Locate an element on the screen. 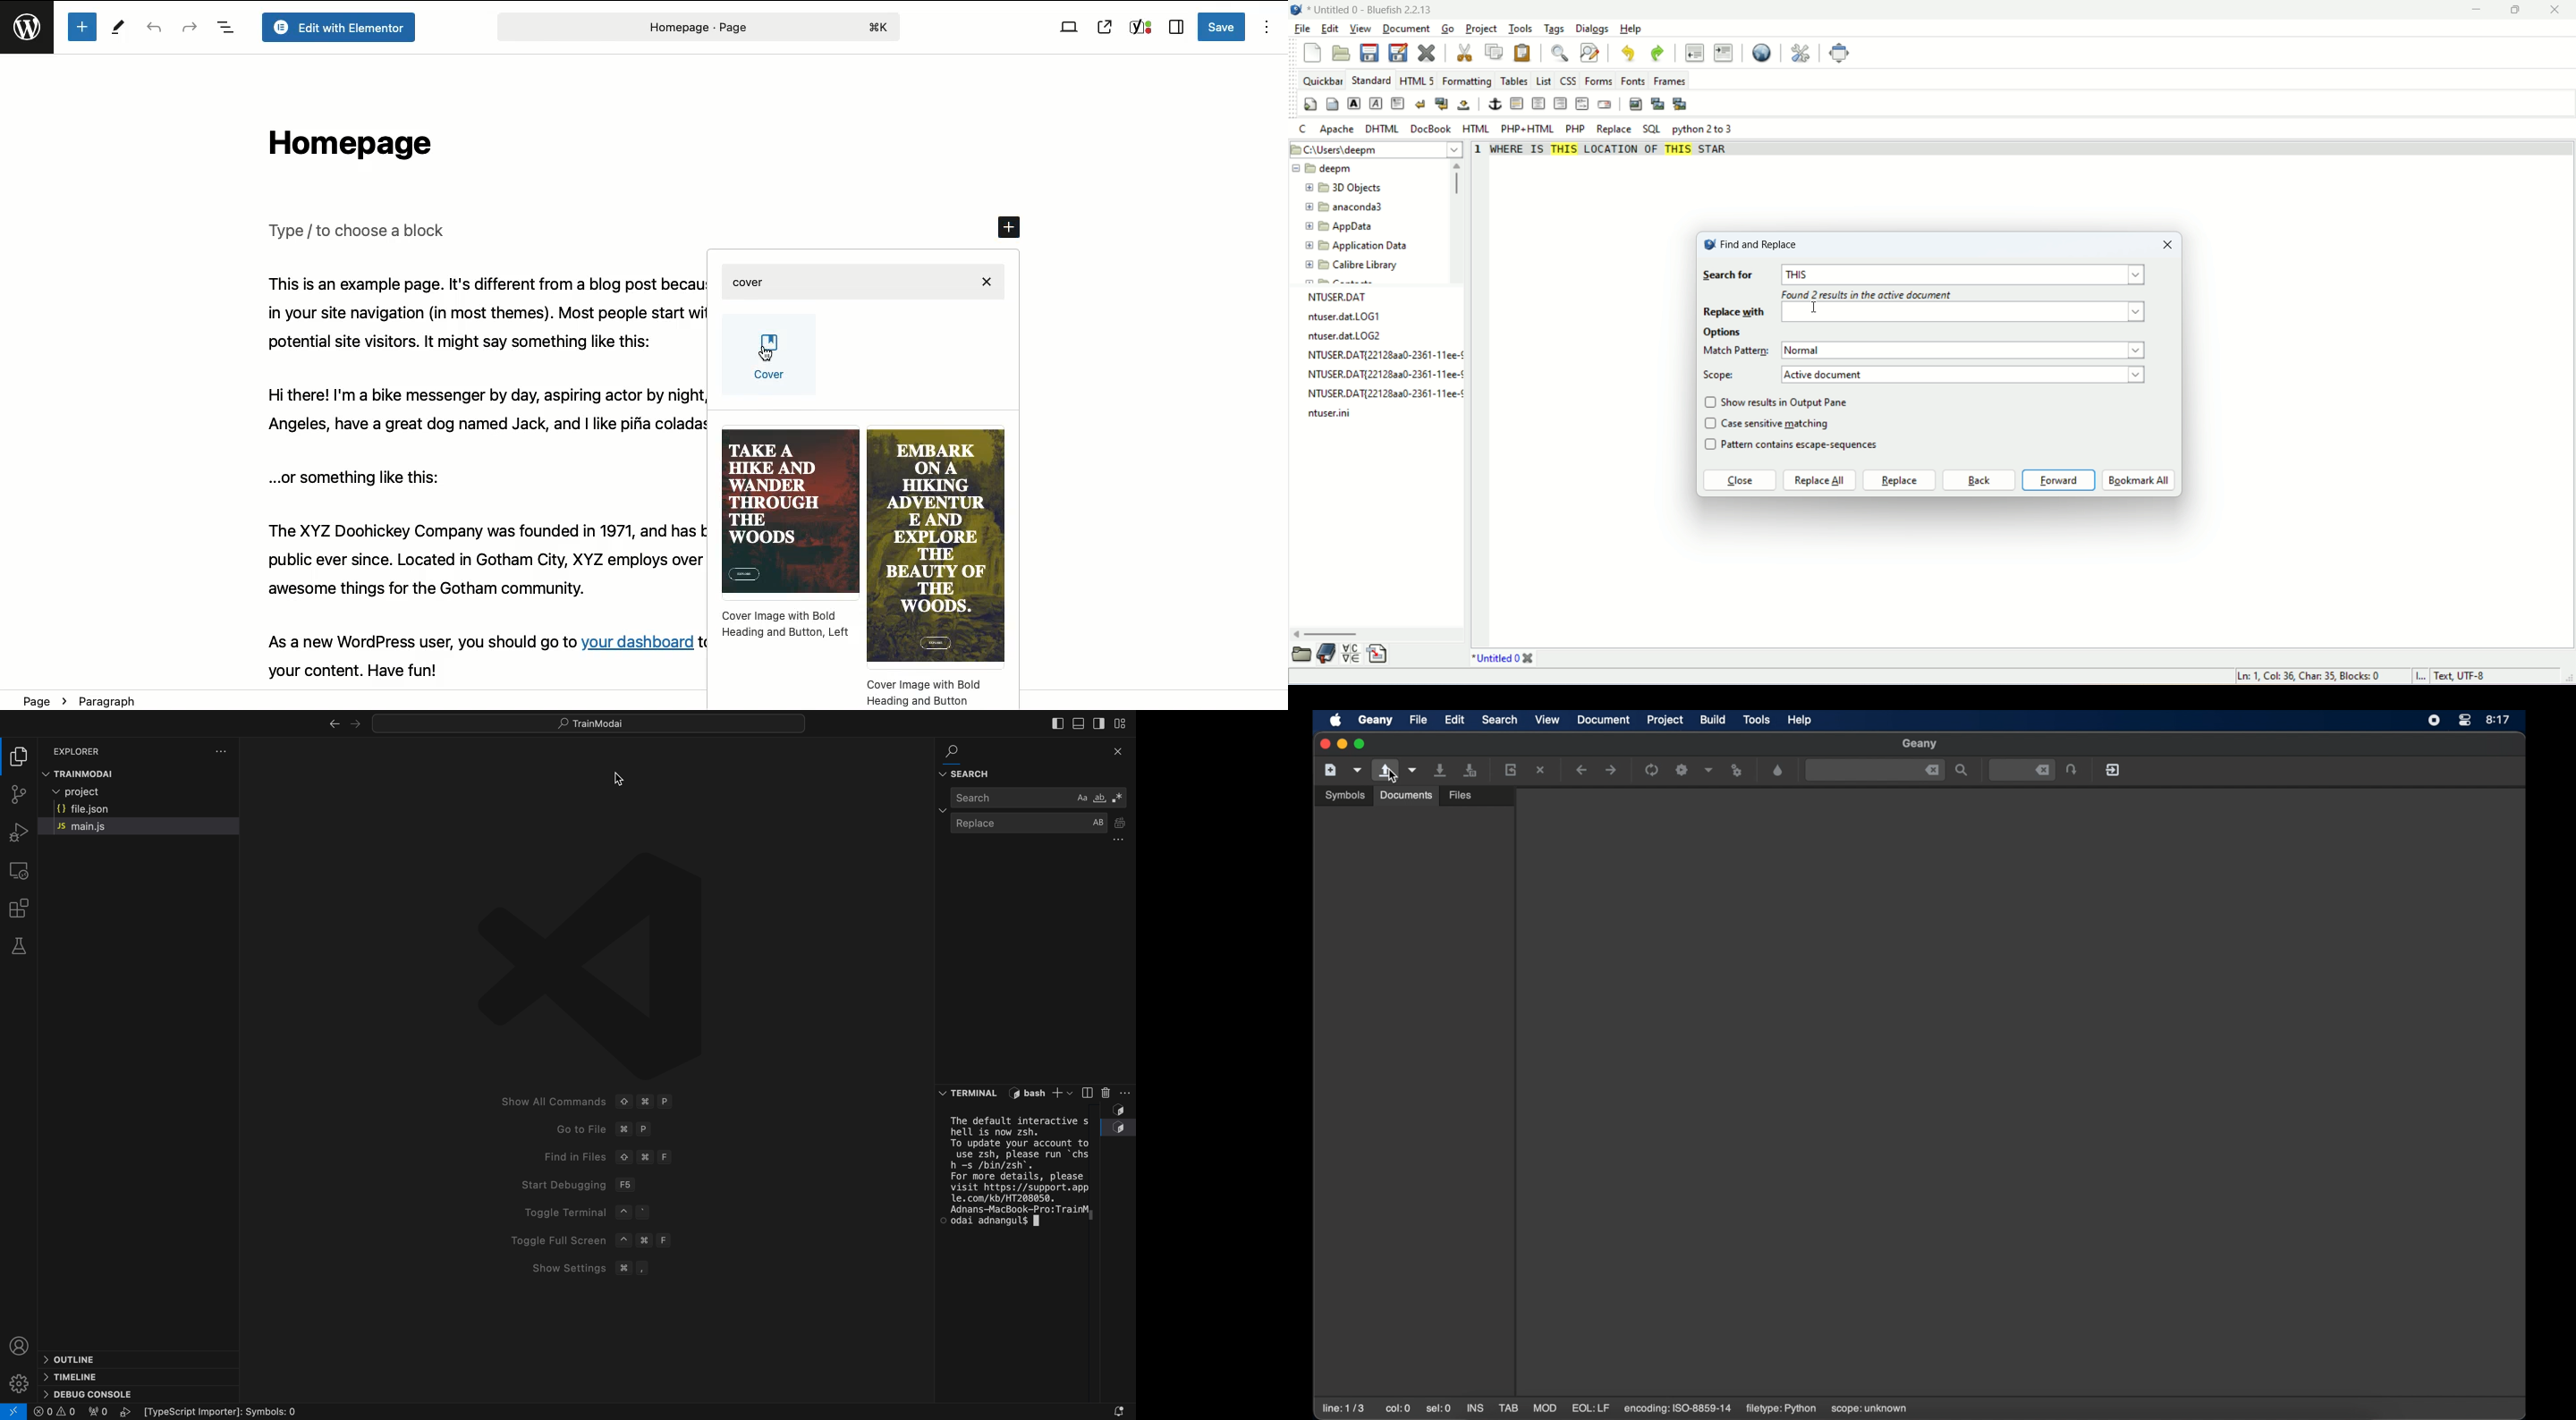 The height and width of the screenshot is (1428, 2576). maximize is located at coordinates (1362, 744).